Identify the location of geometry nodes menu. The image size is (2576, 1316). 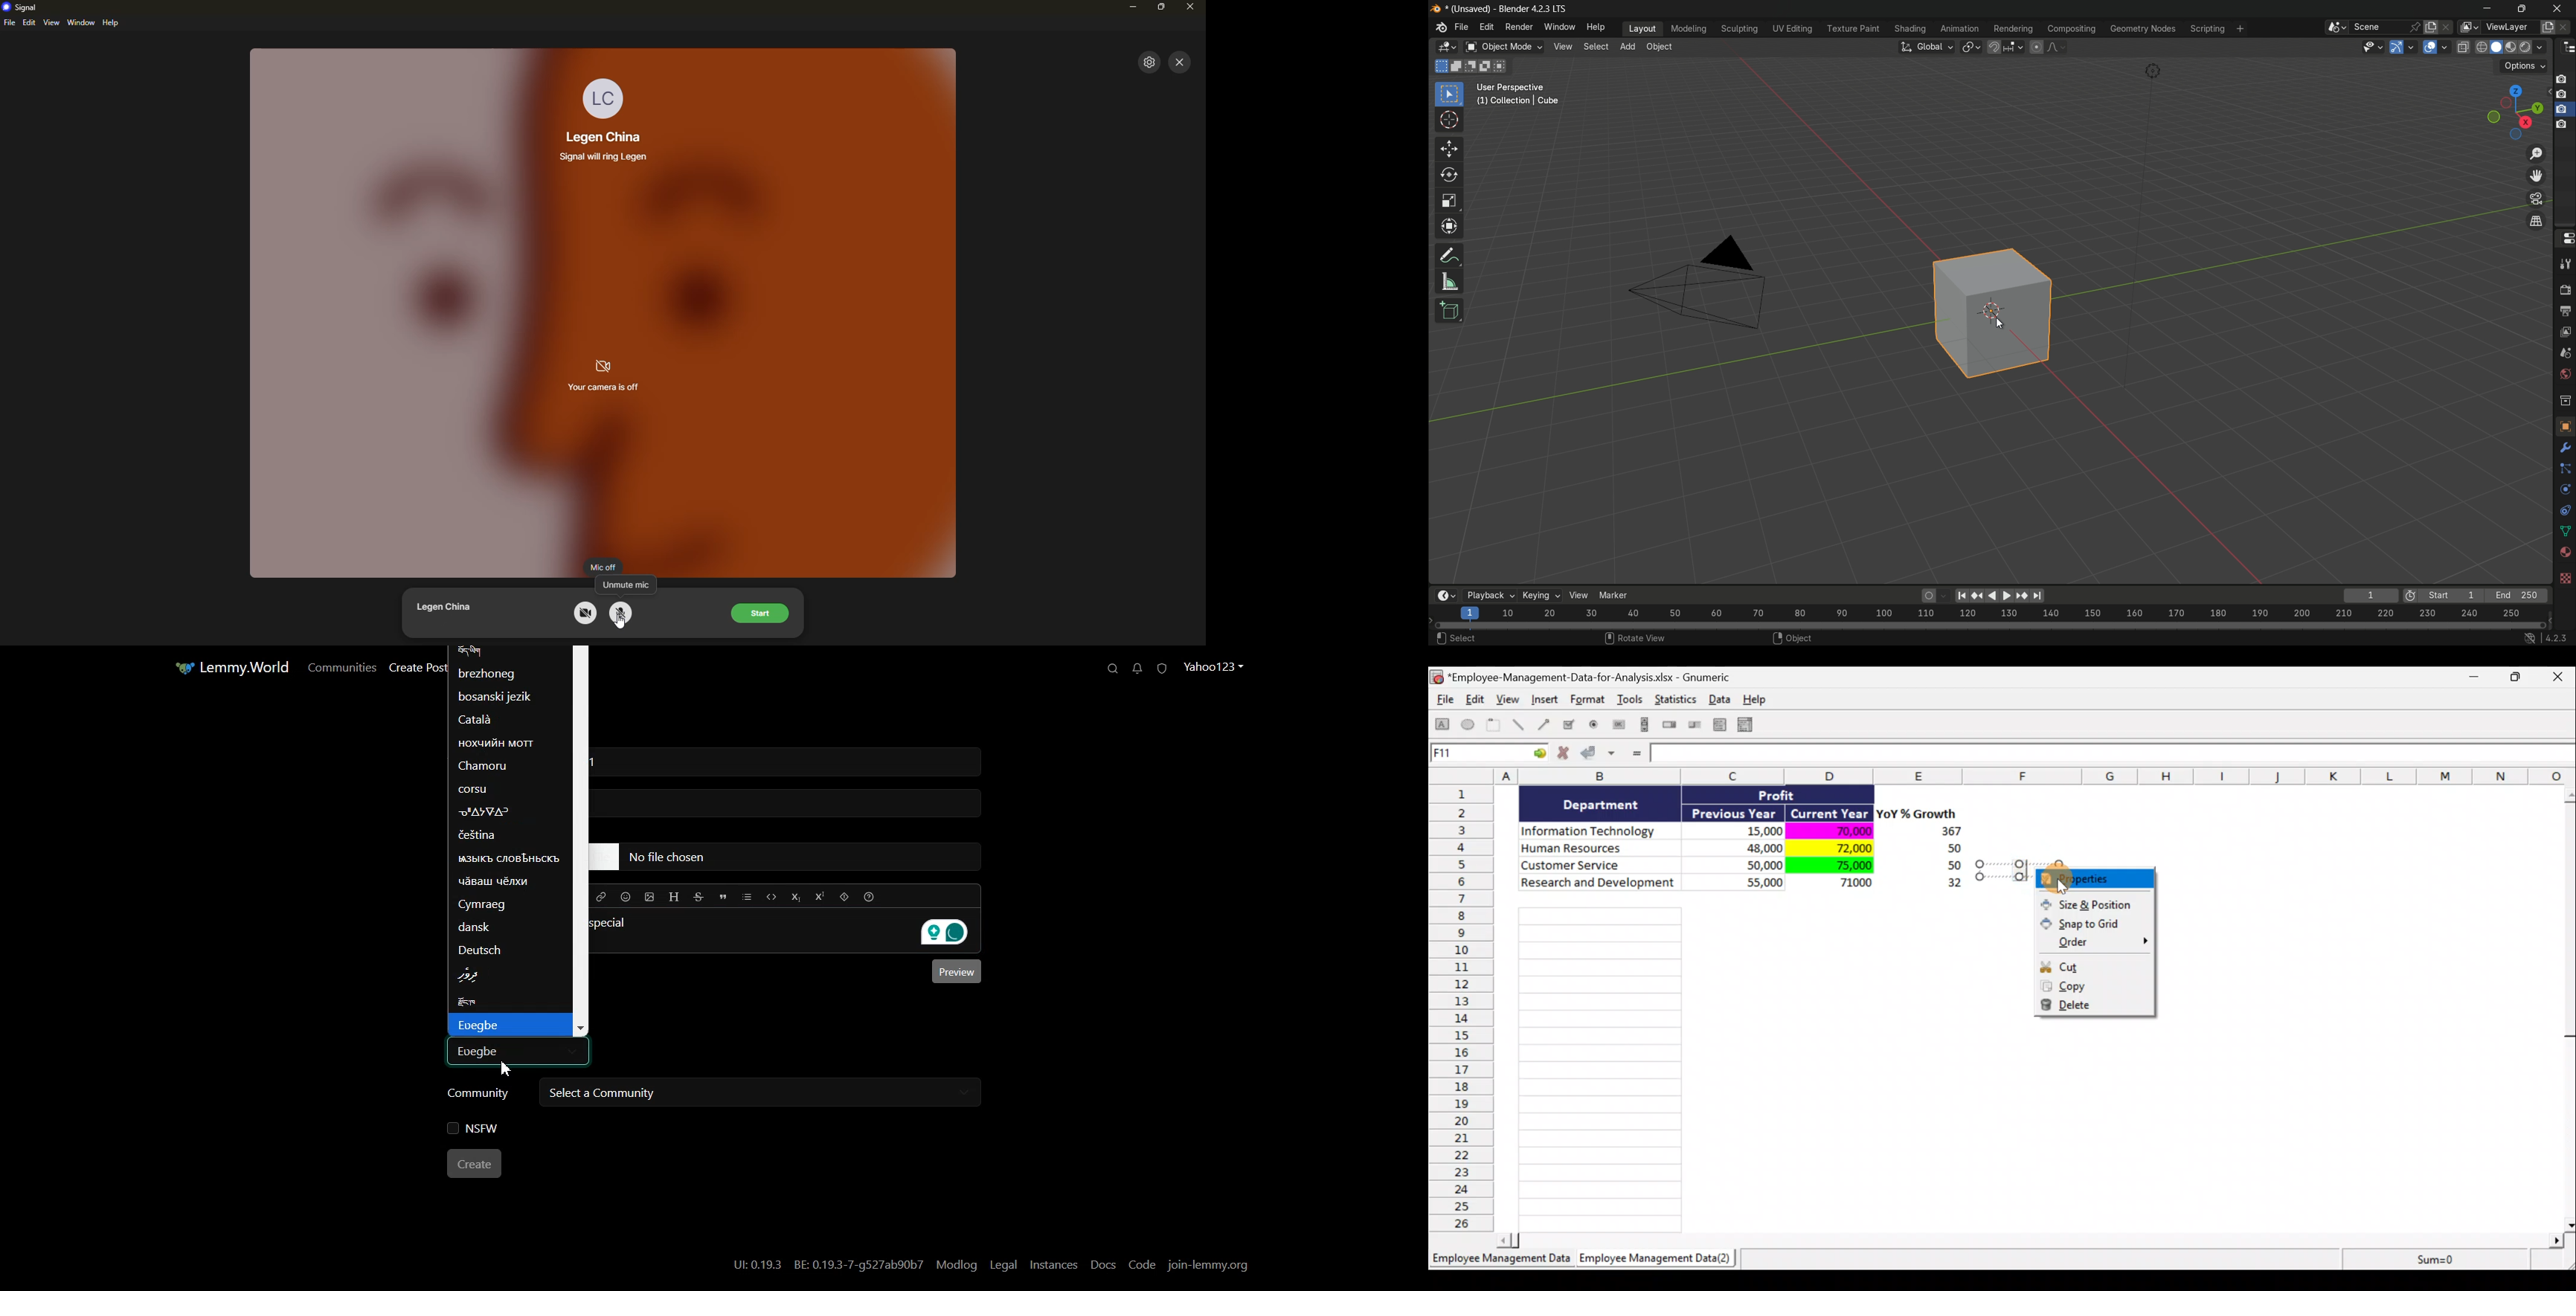
(2144, 30).